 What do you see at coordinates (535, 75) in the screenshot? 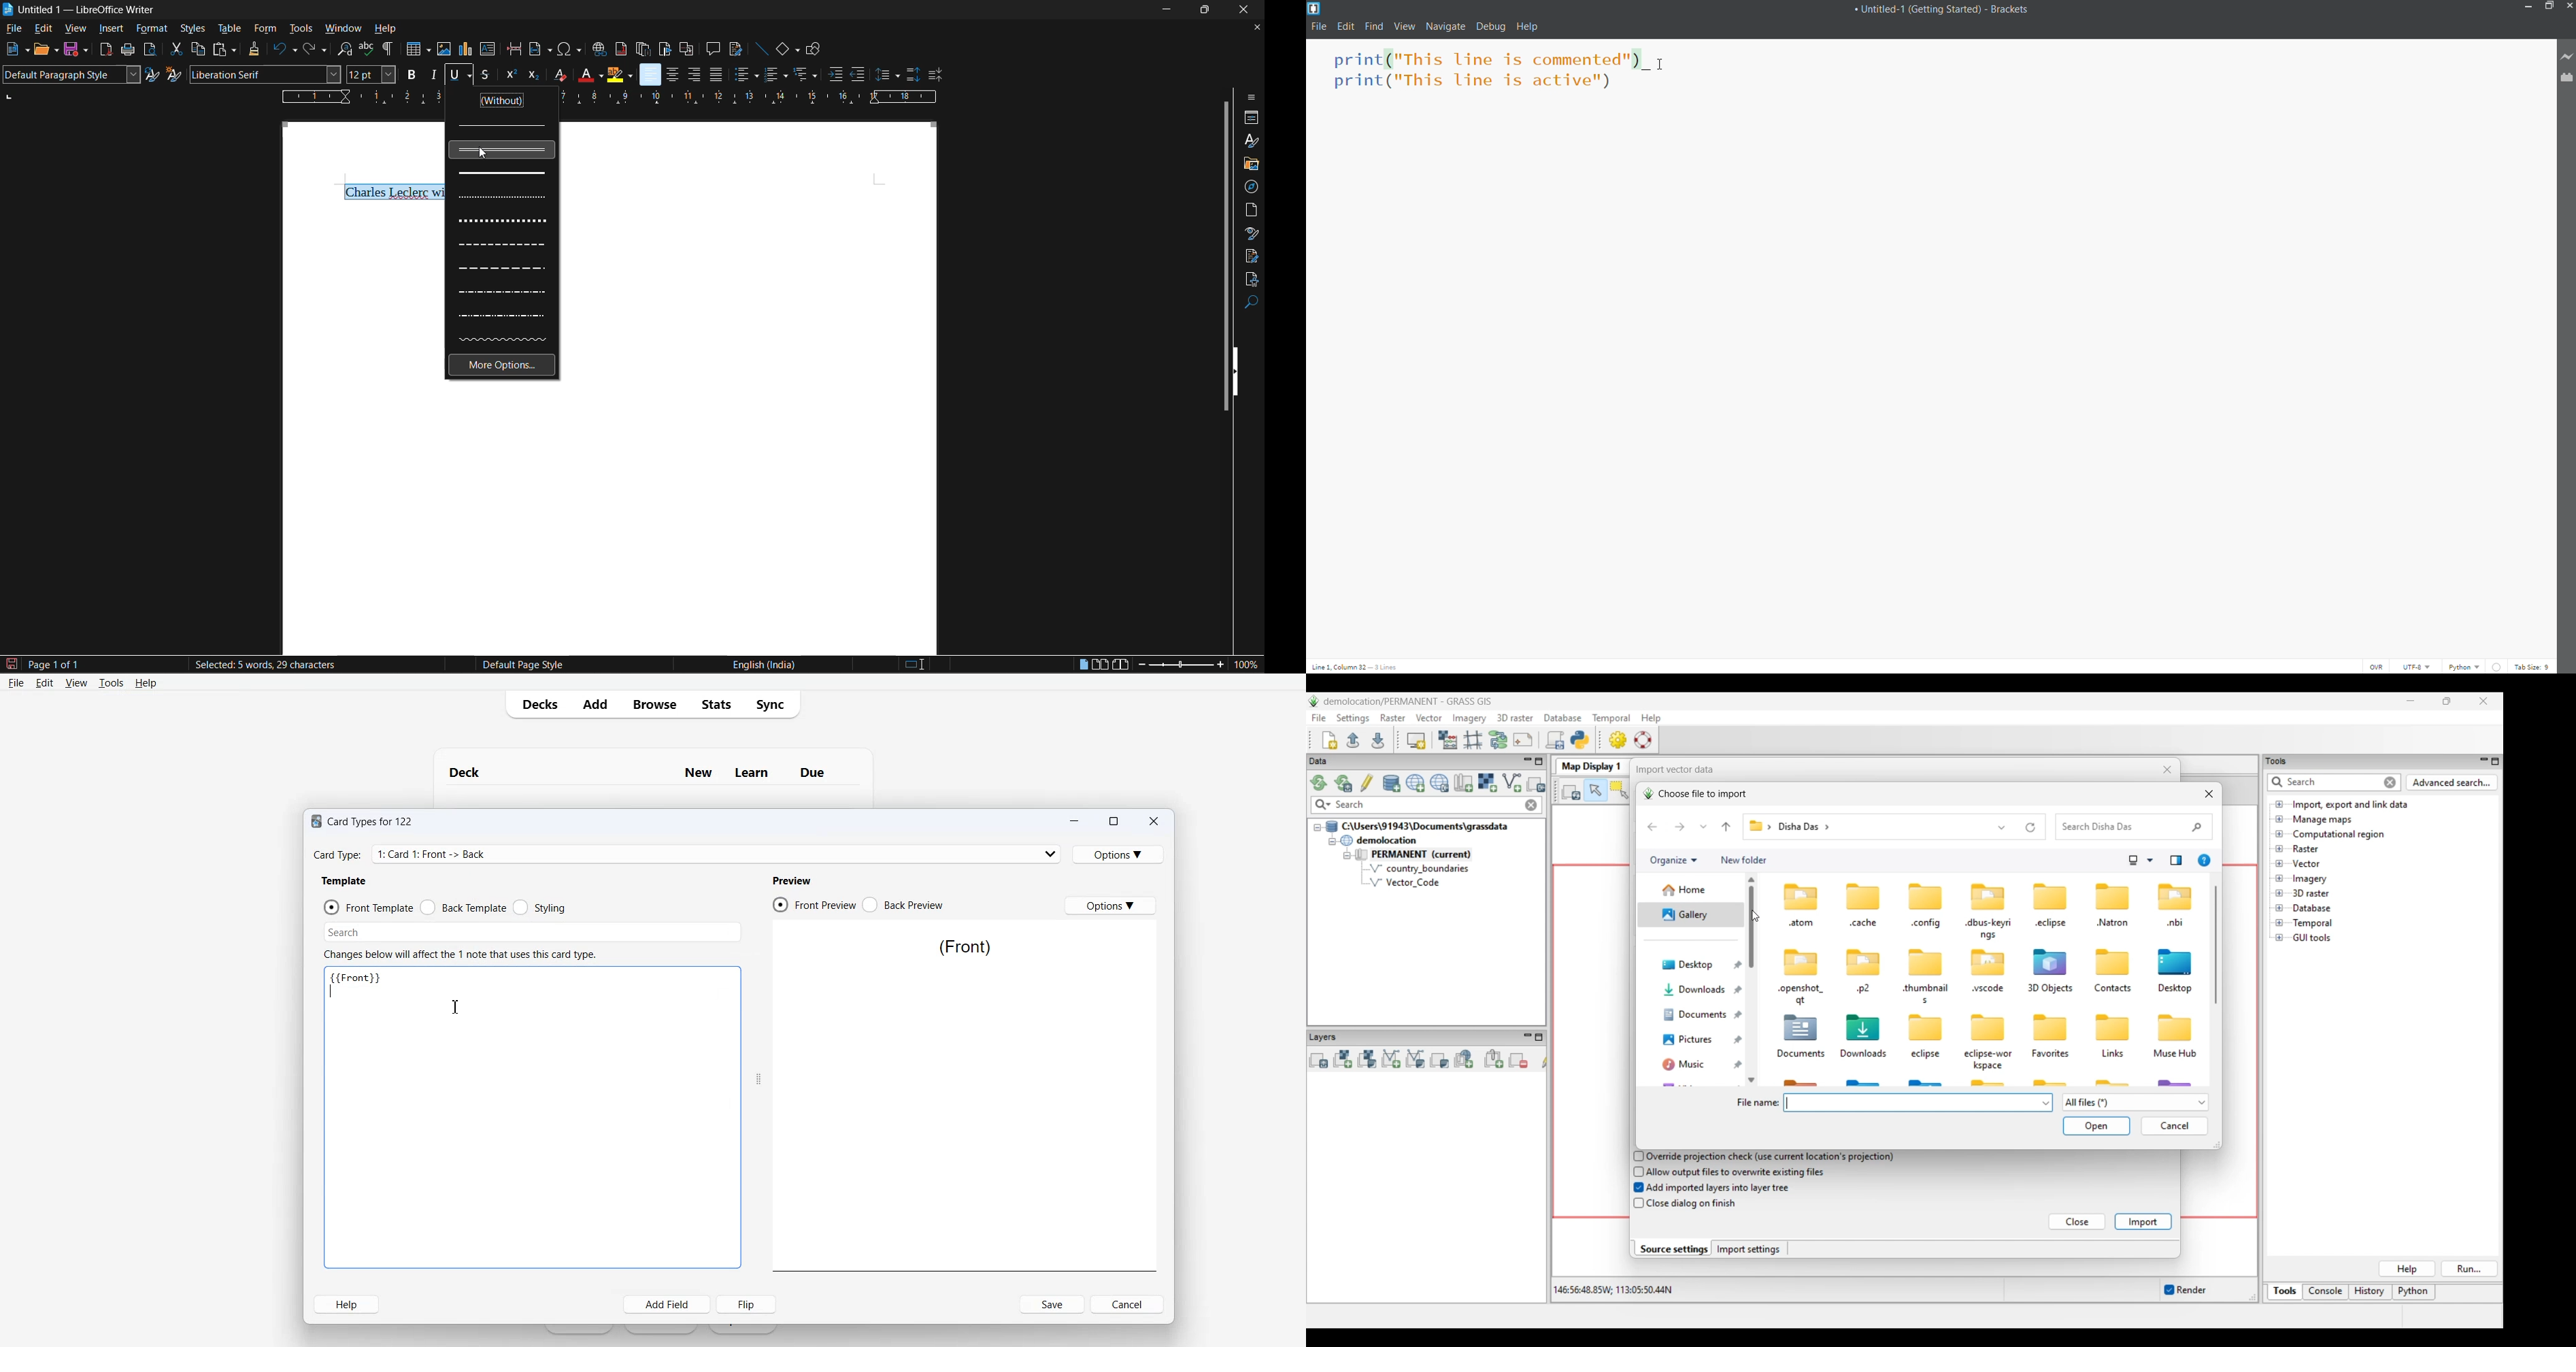
I see `subscript` at bounding box center [535, 75].